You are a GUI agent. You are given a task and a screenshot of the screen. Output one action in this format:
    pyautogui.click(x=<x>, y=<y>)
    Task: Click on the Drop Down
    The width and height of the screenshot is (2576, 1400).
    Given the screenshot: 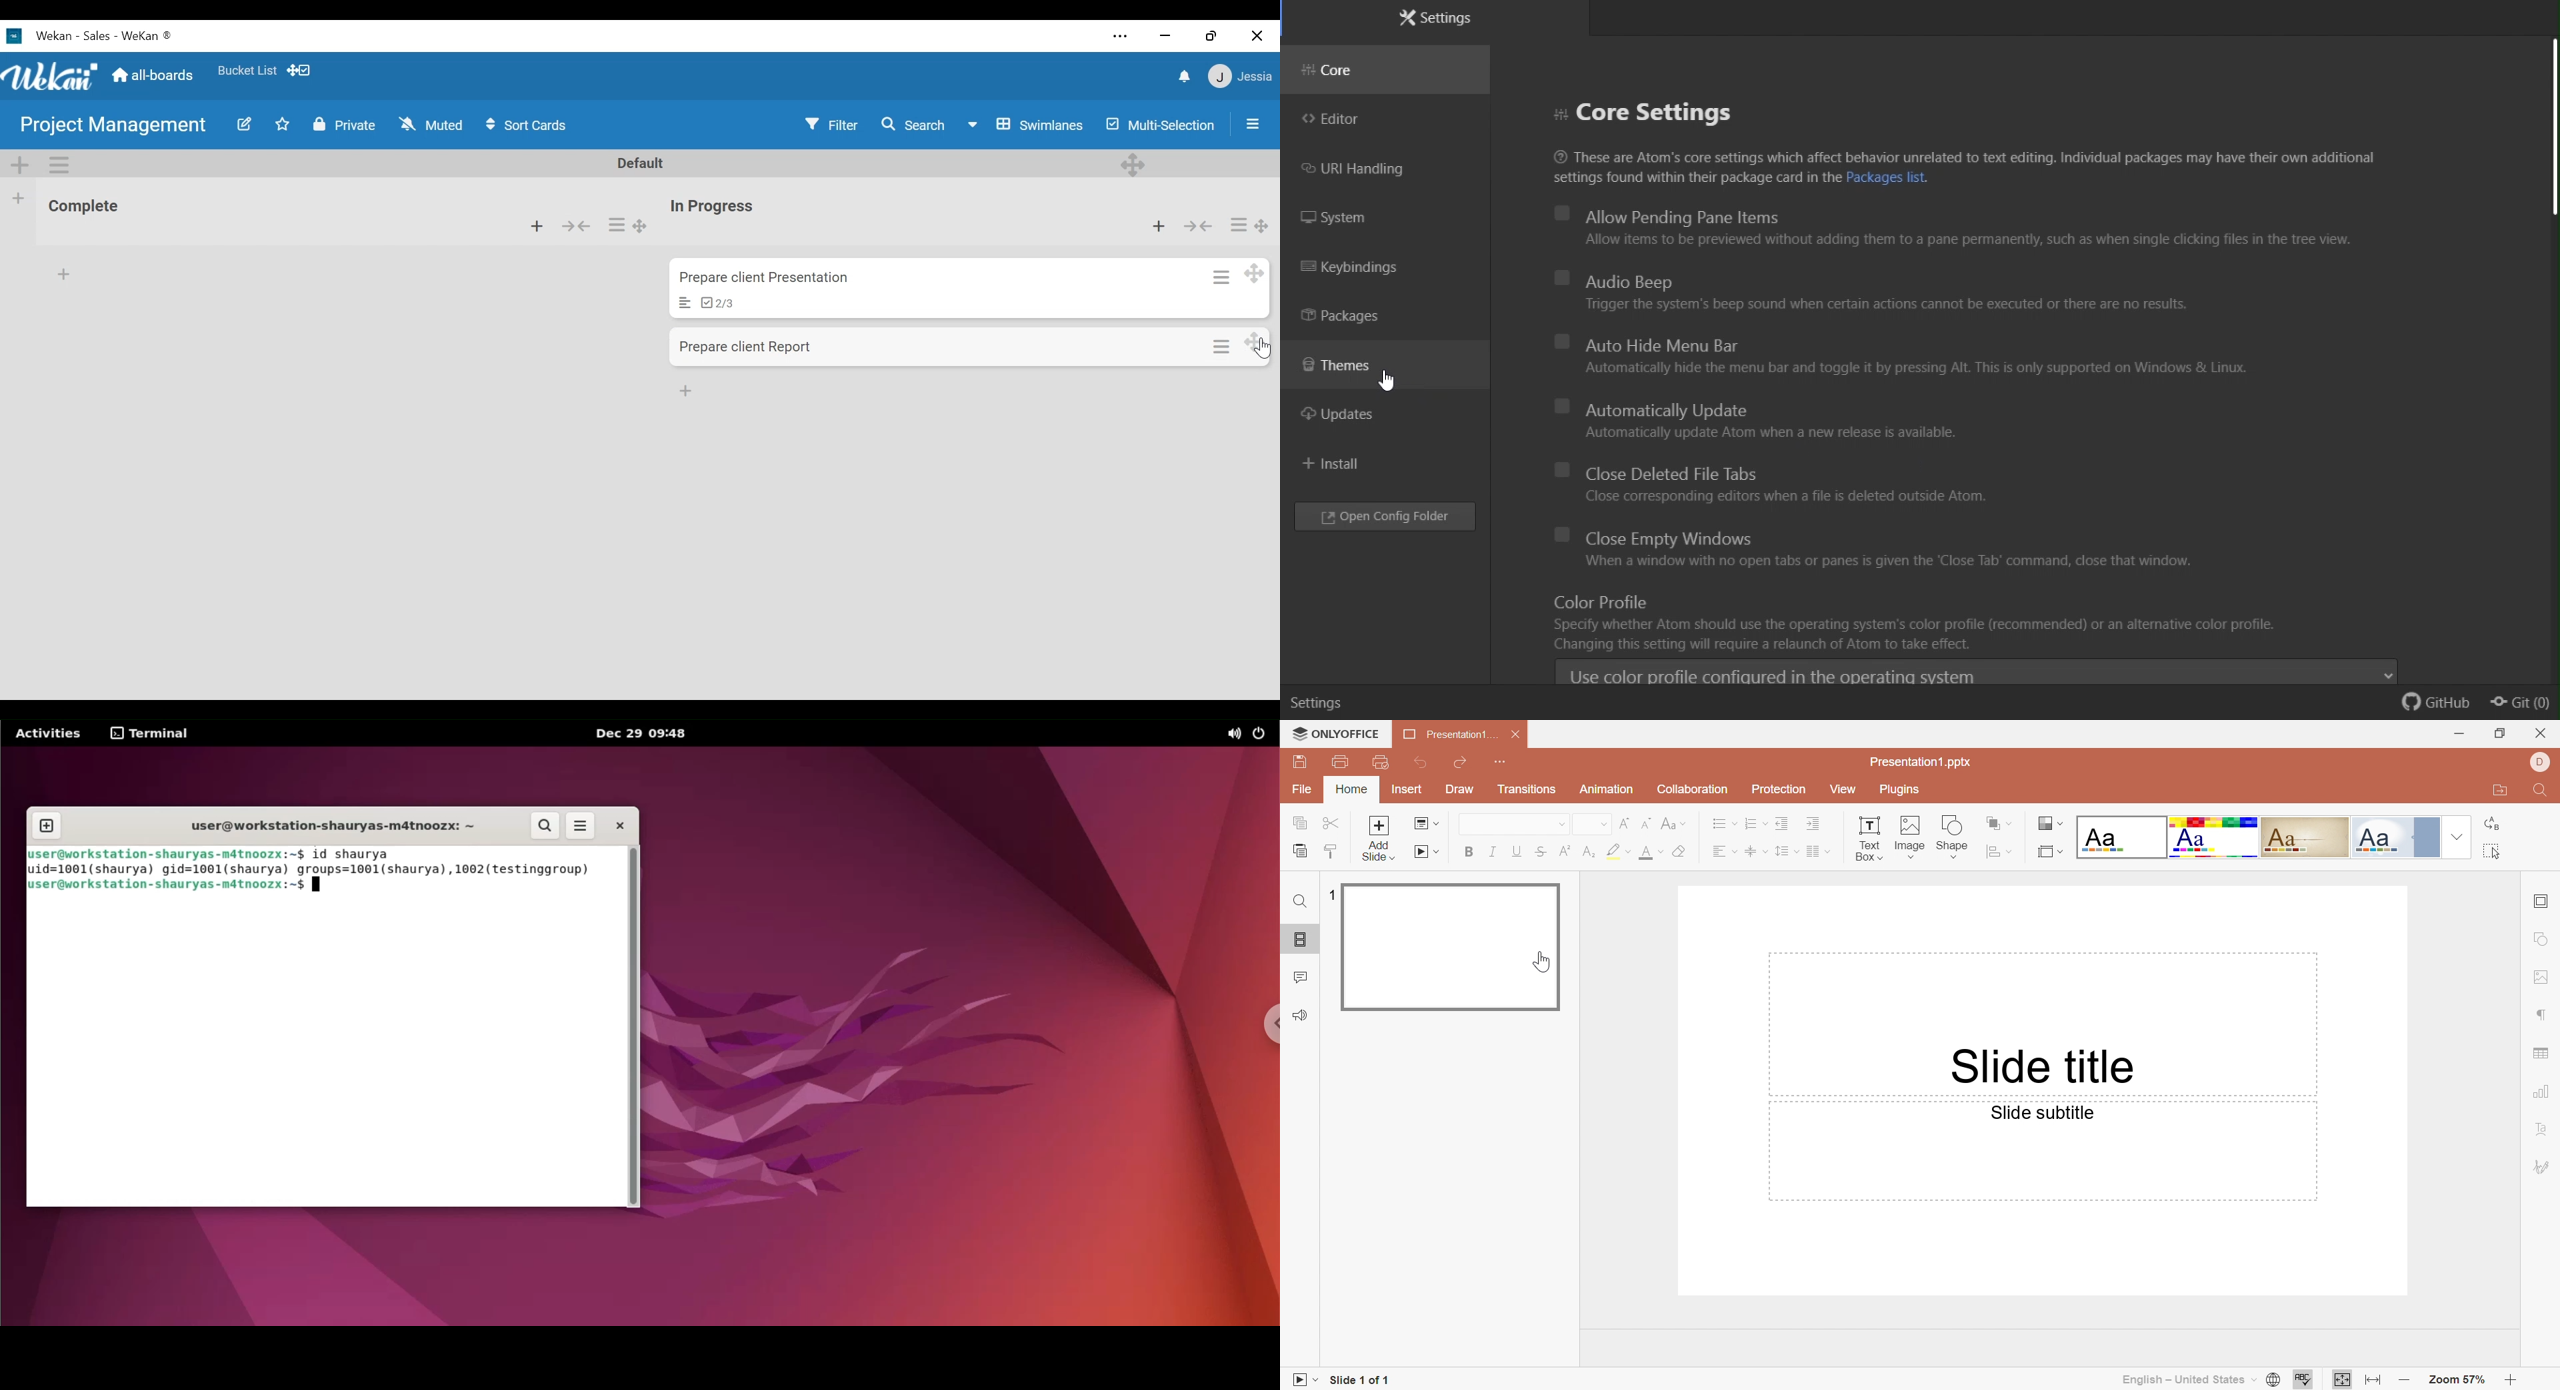 What is the action you would take?
    pyautogui.click(x=1439, y=852)
    